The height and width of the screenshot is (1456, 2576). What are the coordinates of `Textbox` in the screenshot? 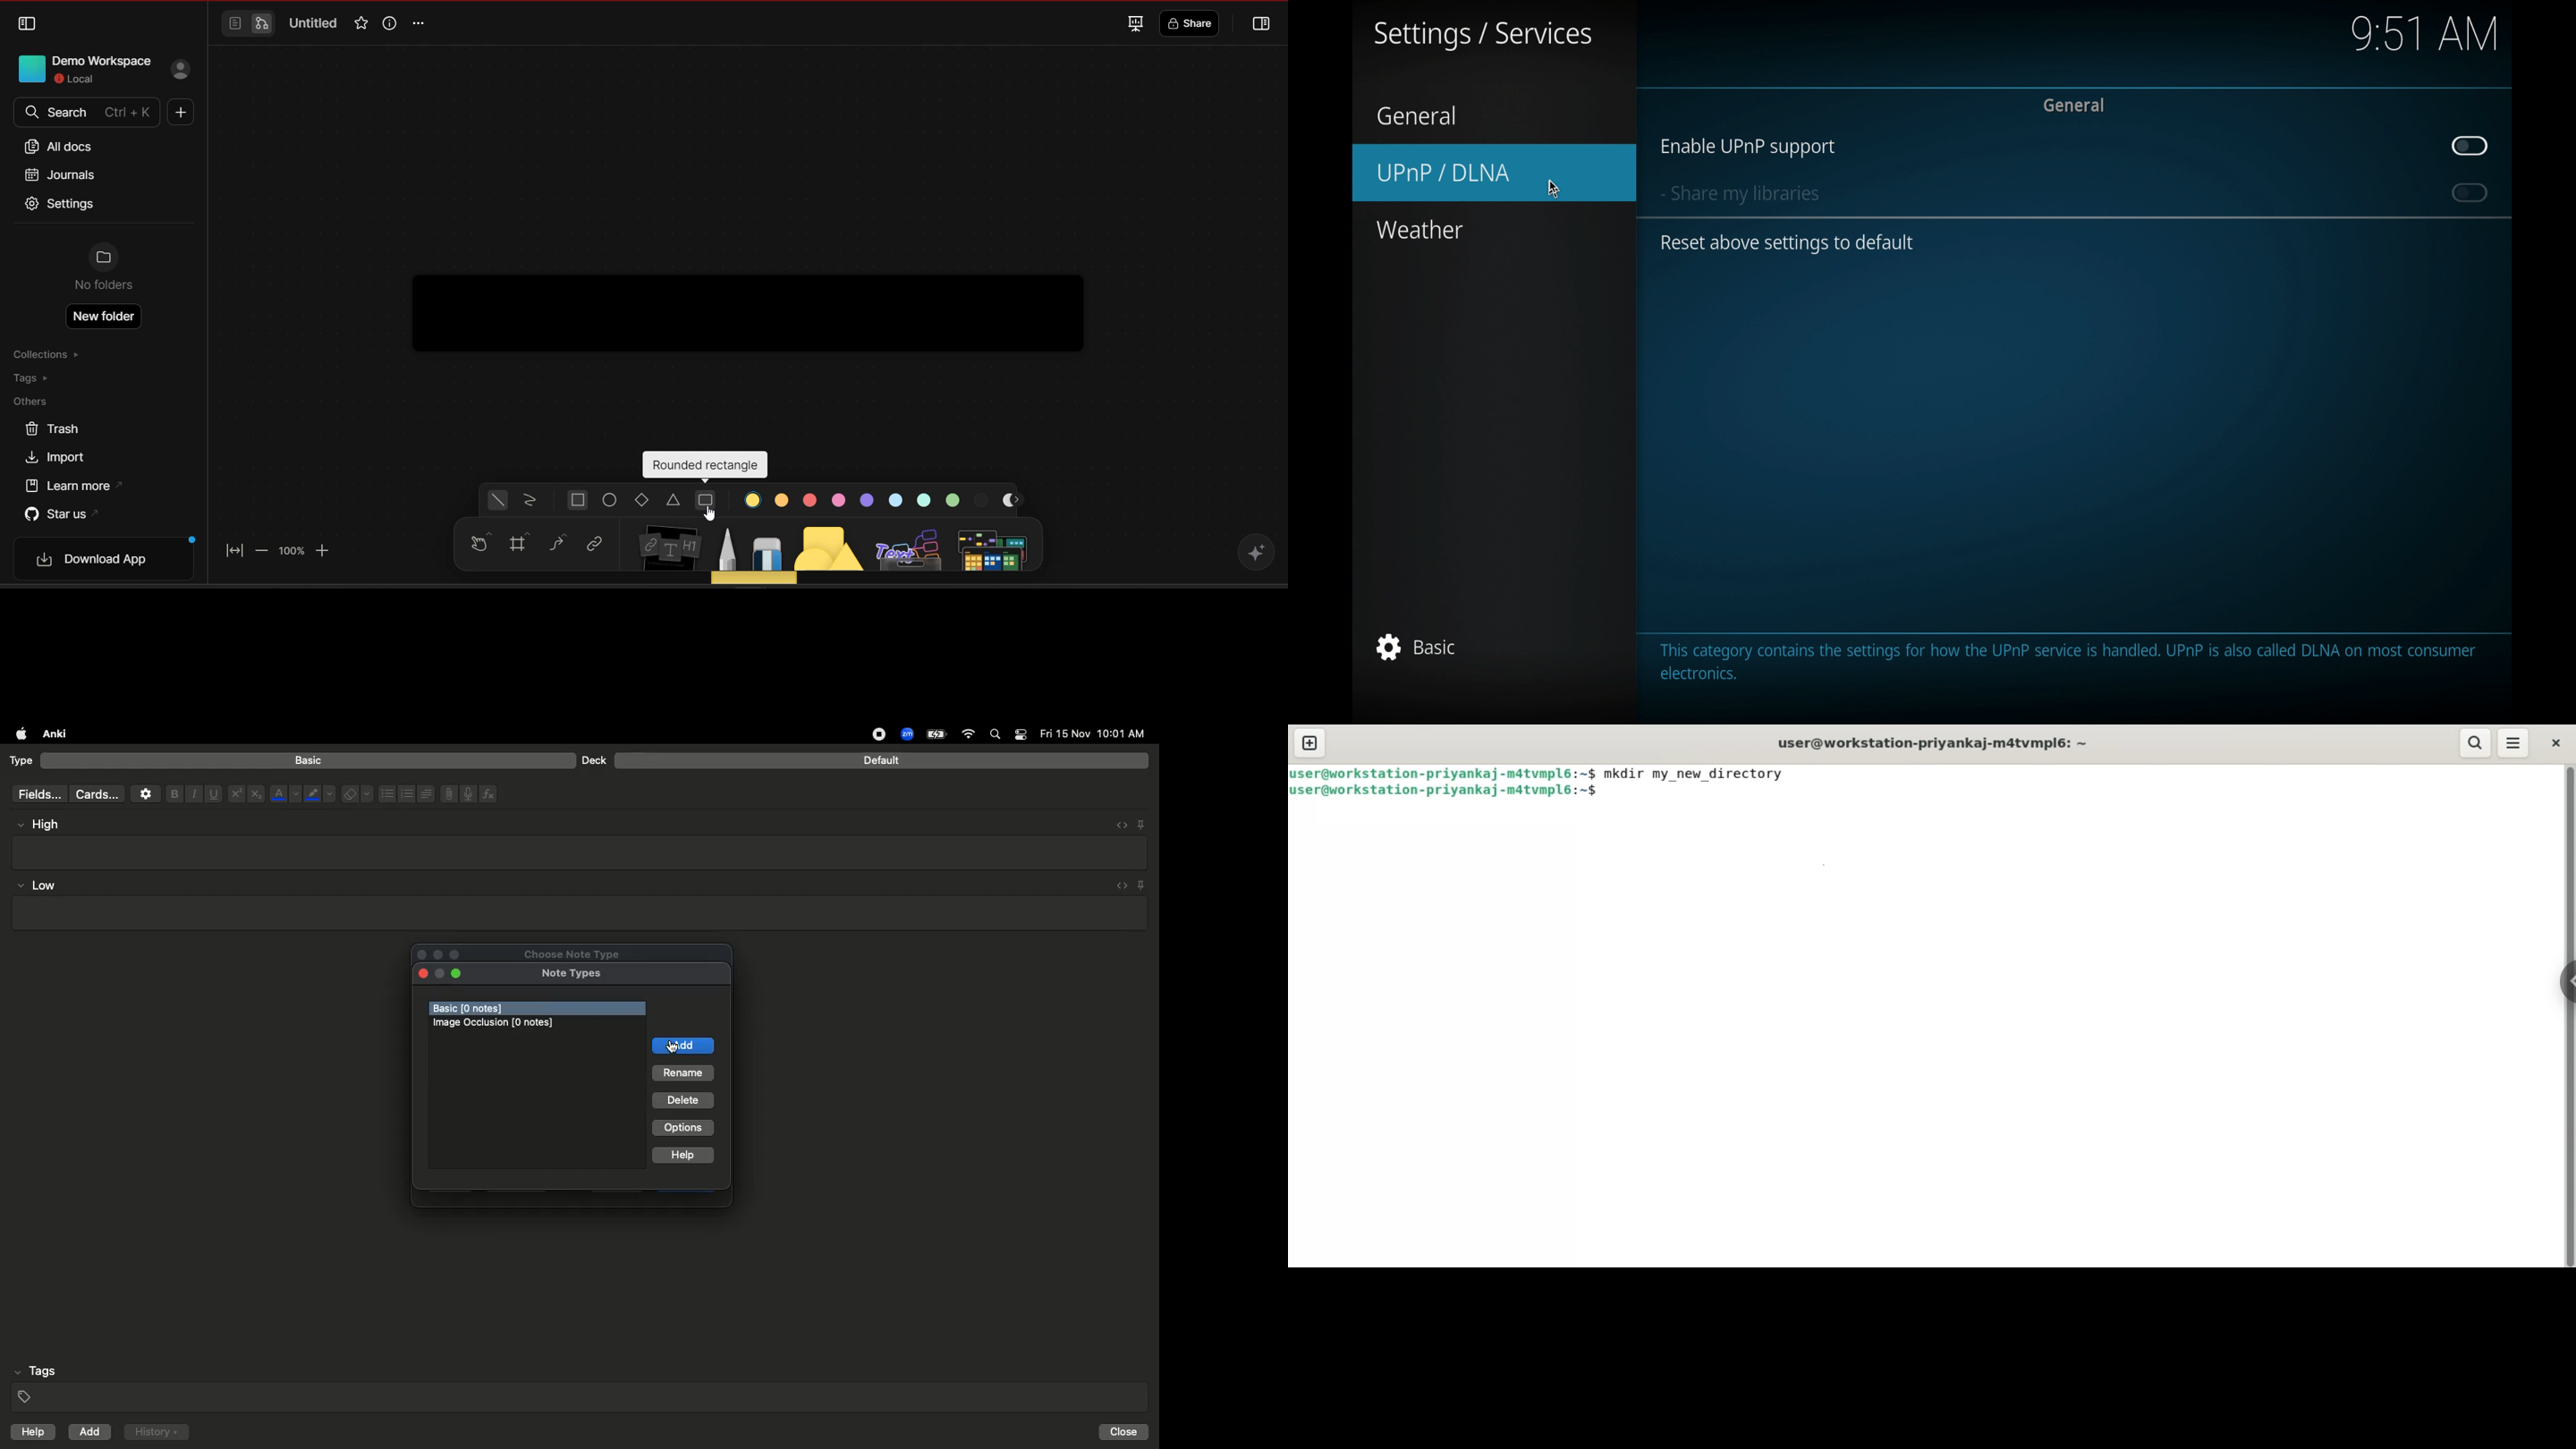 It's located at (581, 852).